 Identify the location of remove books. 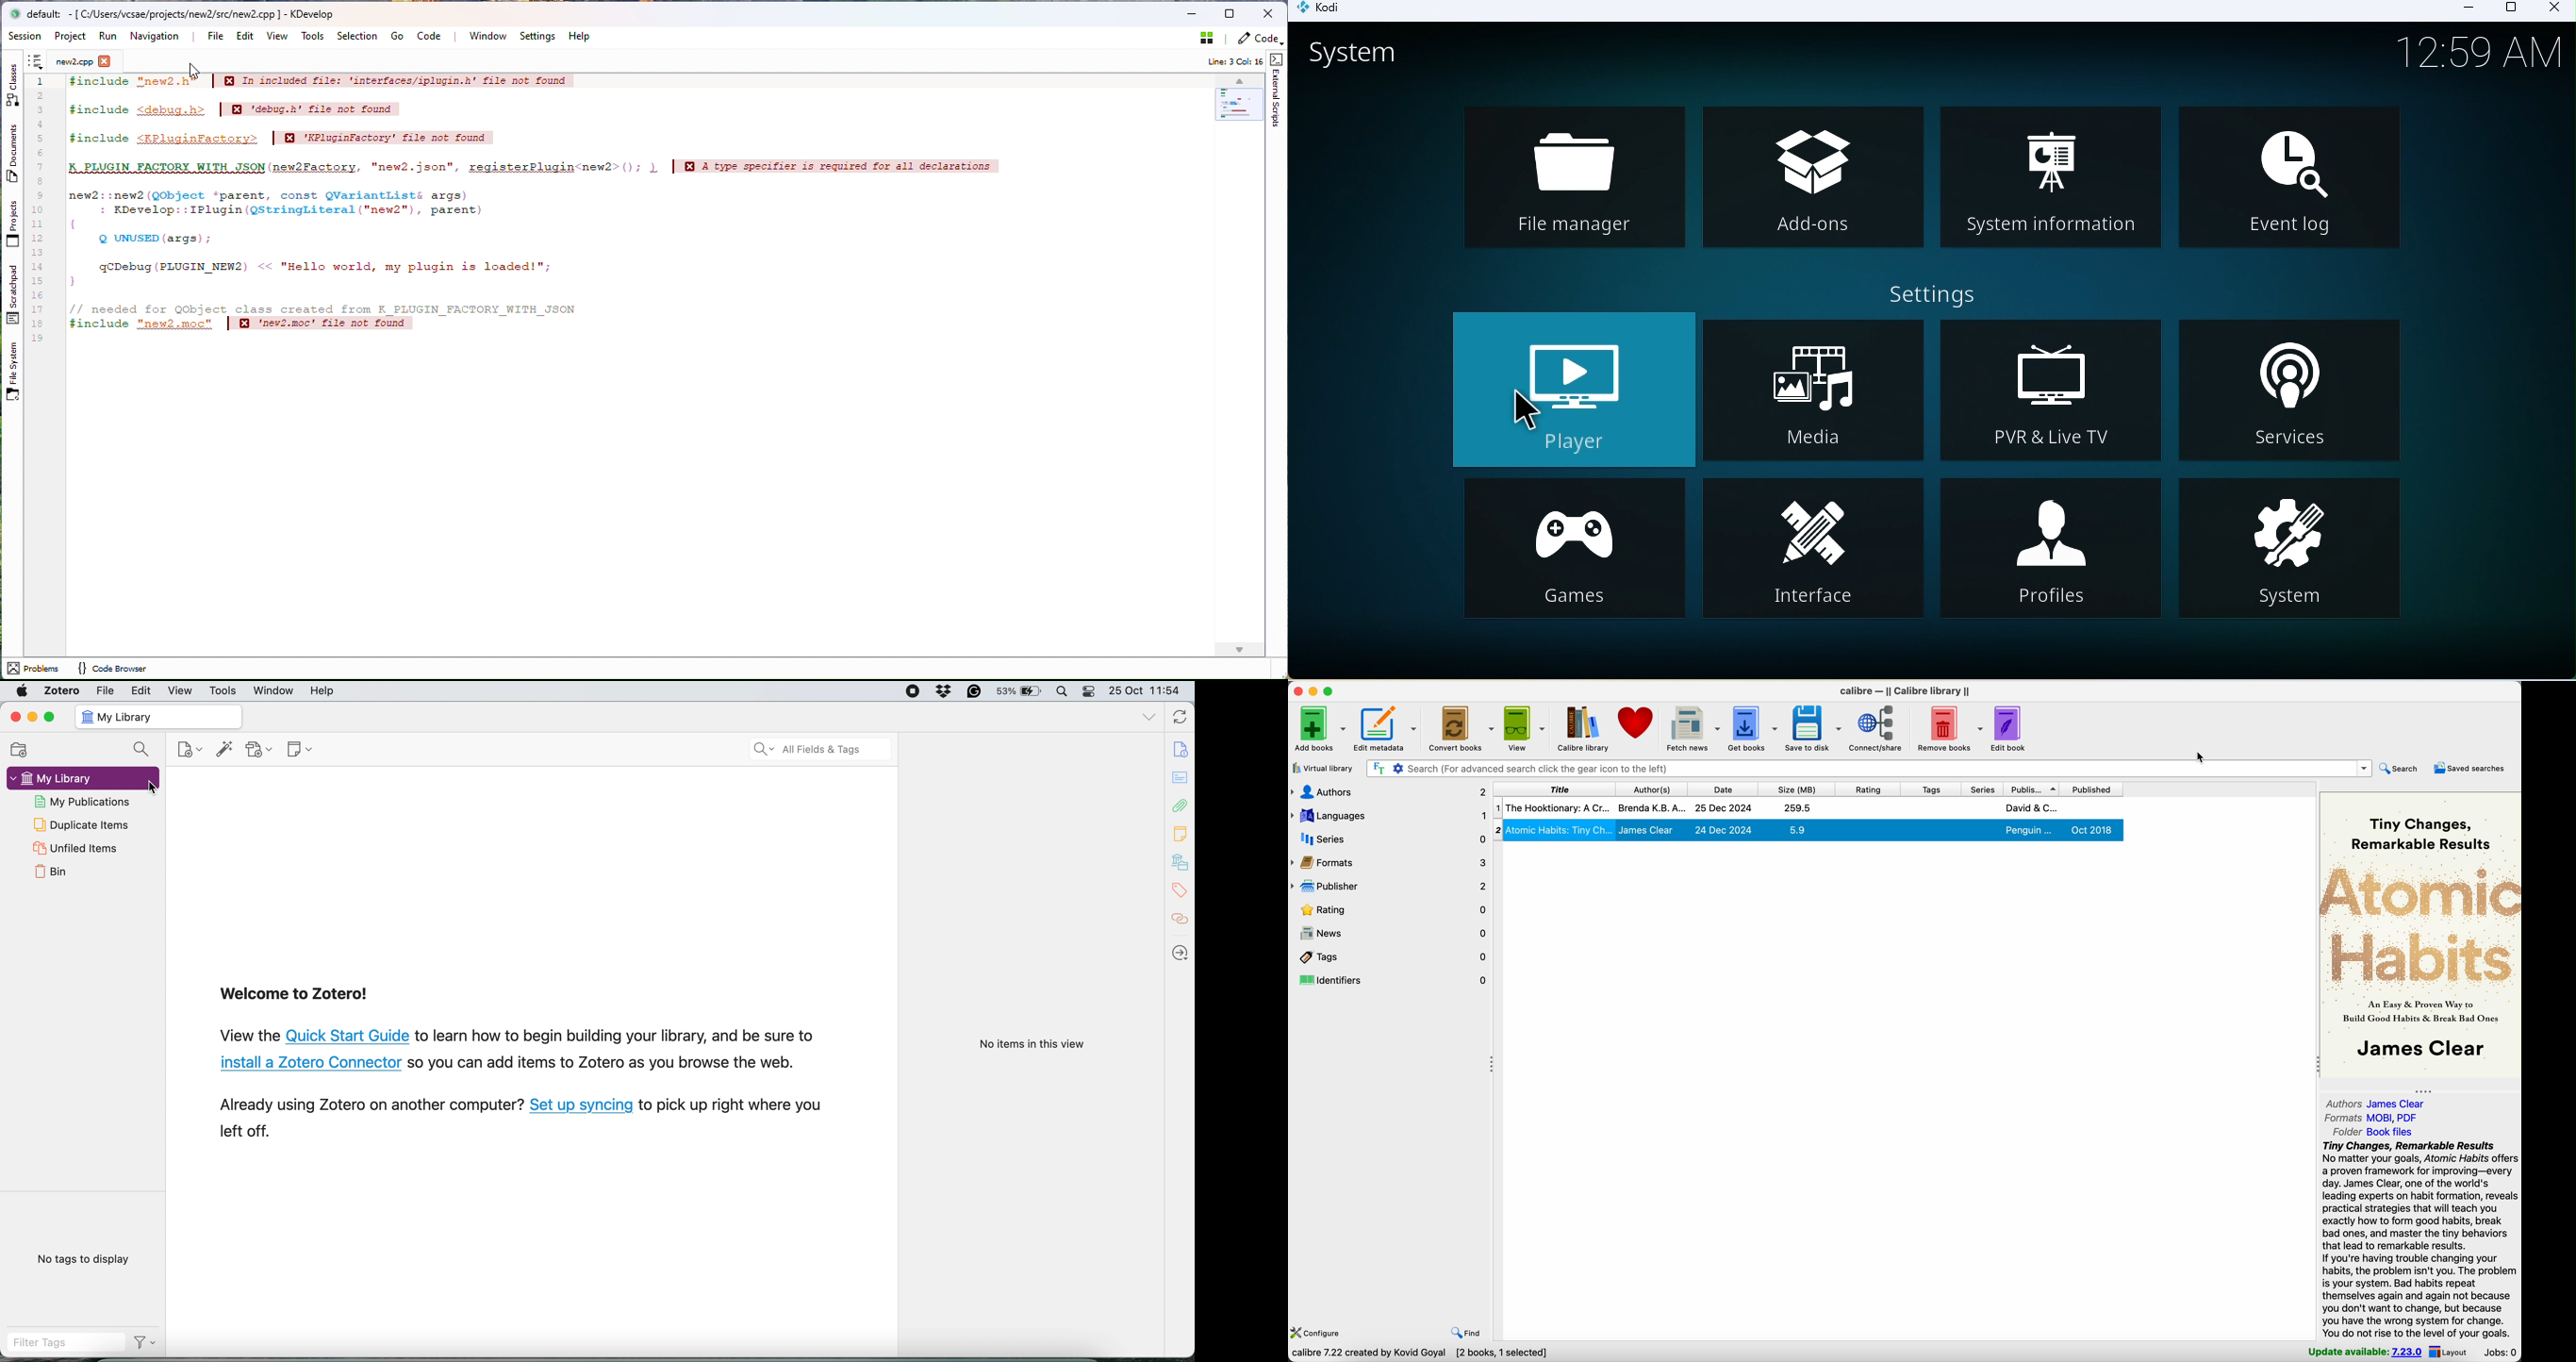
(1948, 728).